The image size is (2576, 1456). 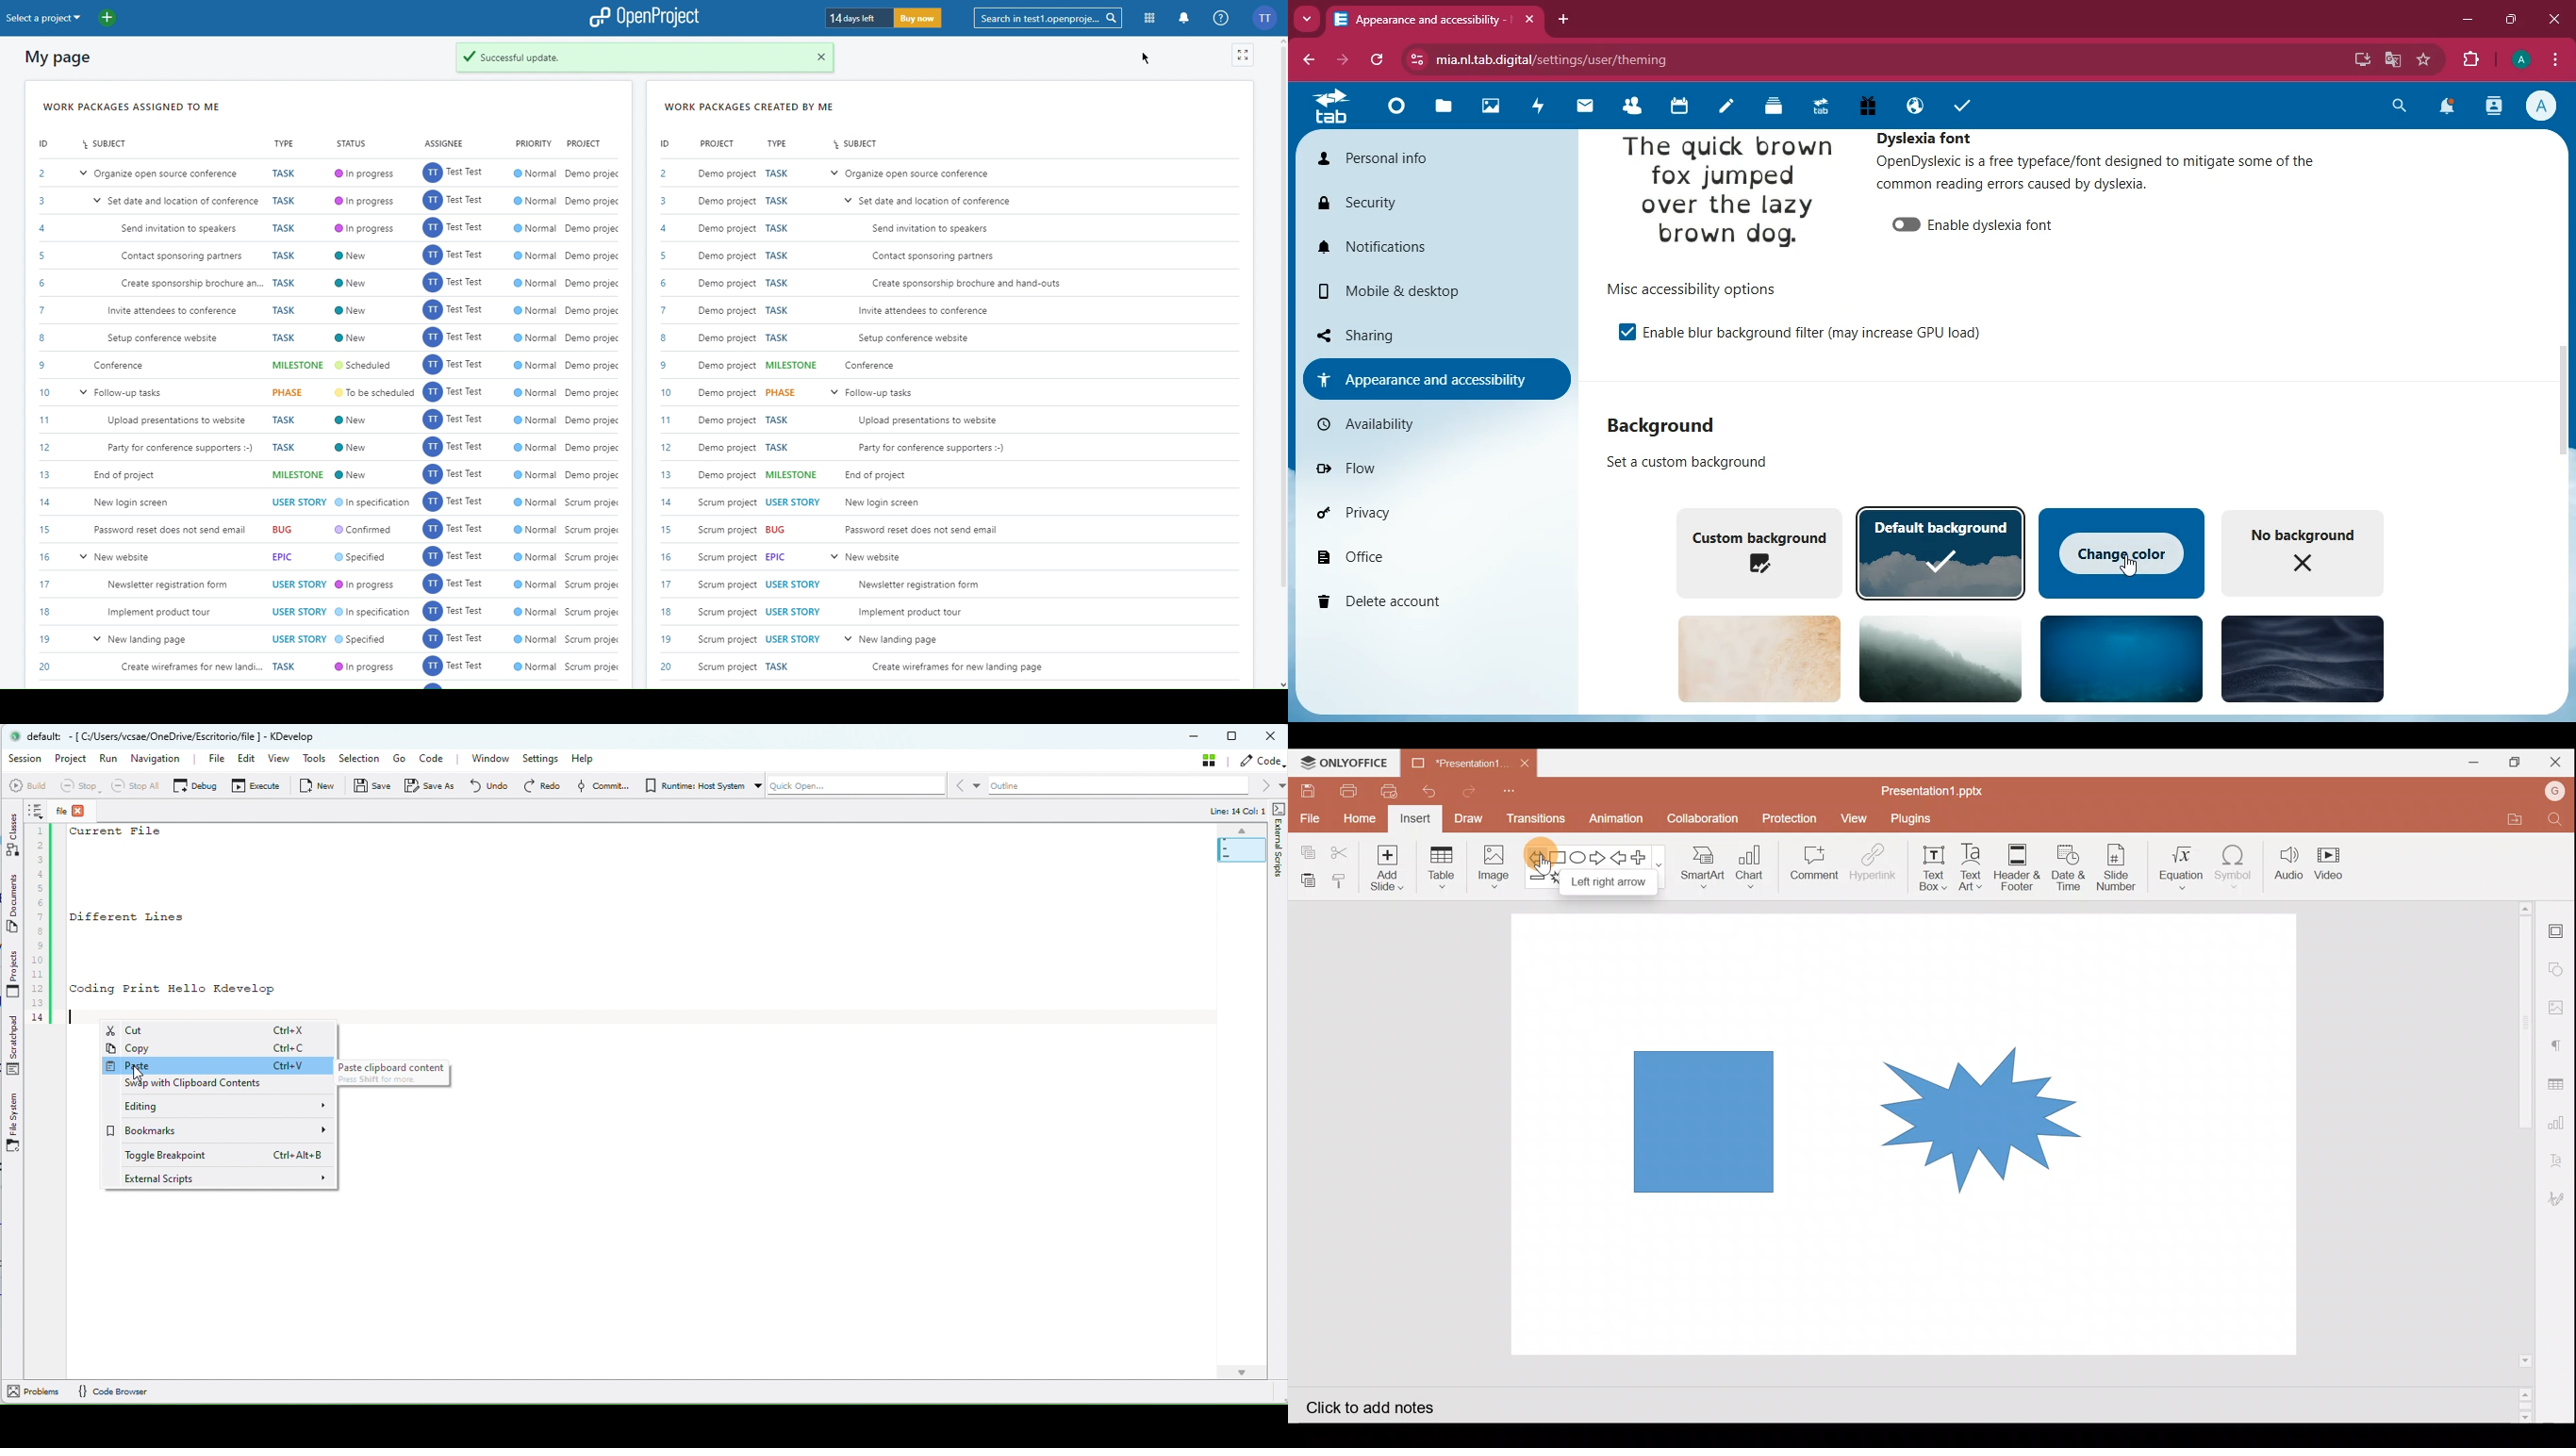 What do you see at coordinates (1535, 880) in the screenshot?
I see `Minus` at bounding box center [1535, 880].